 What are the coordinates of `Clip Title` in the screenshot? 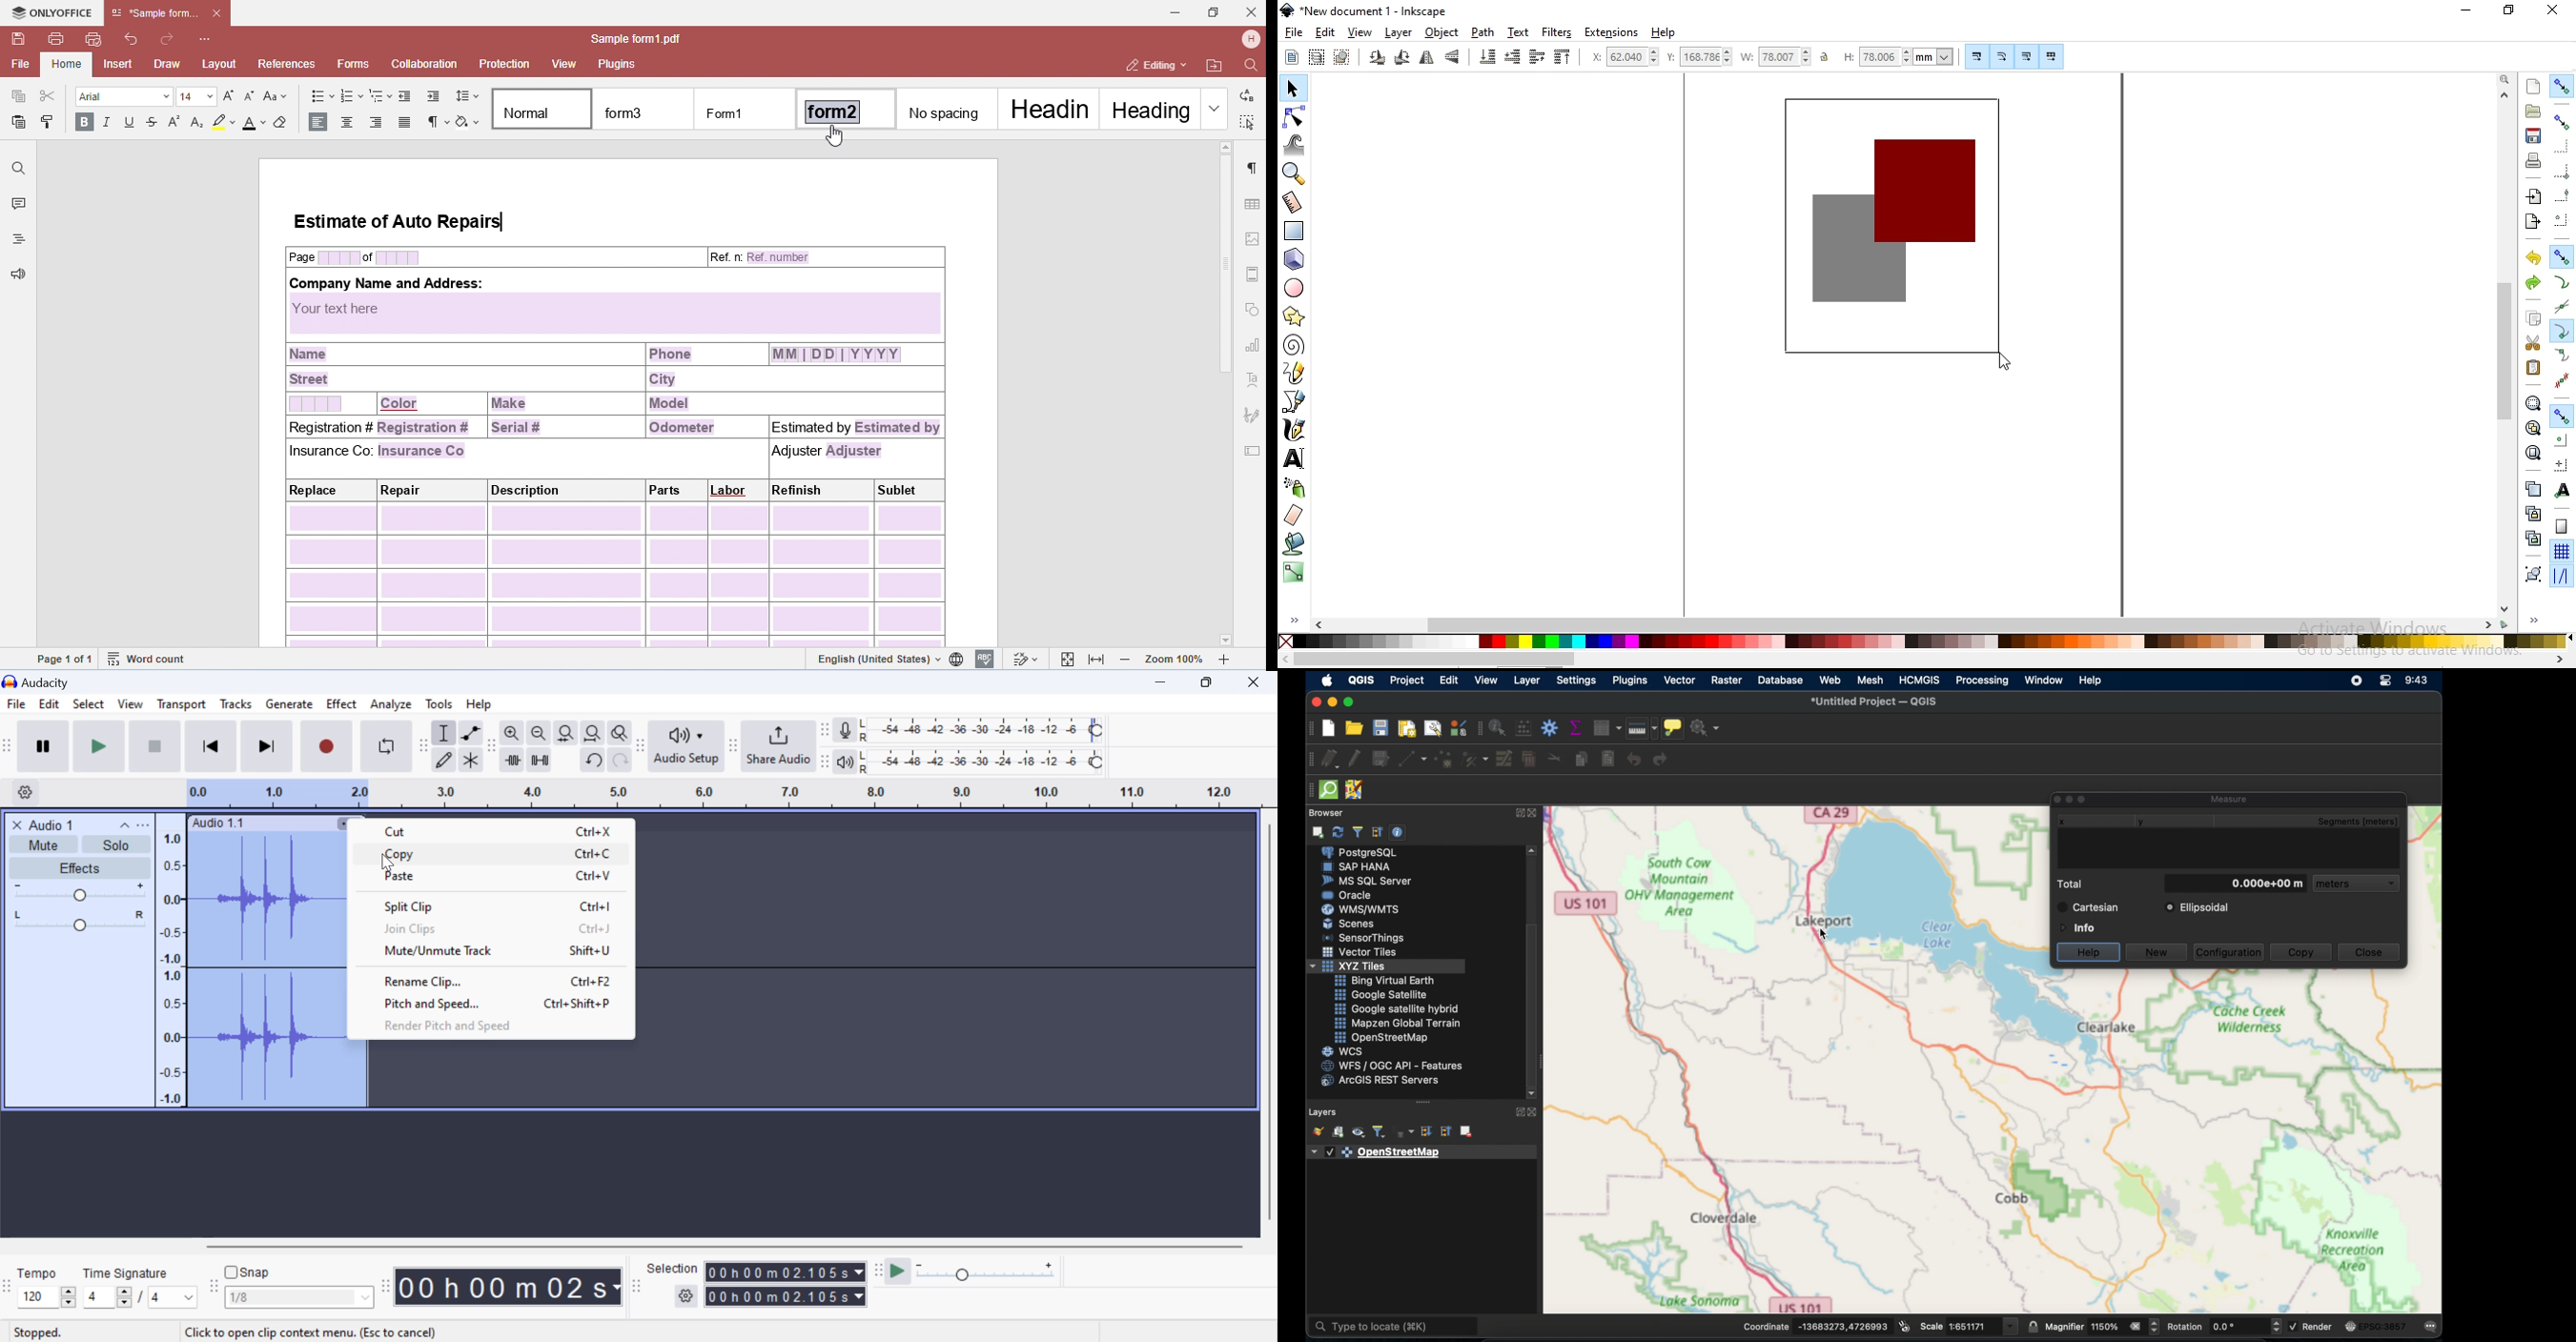 It's located at (57, 824).